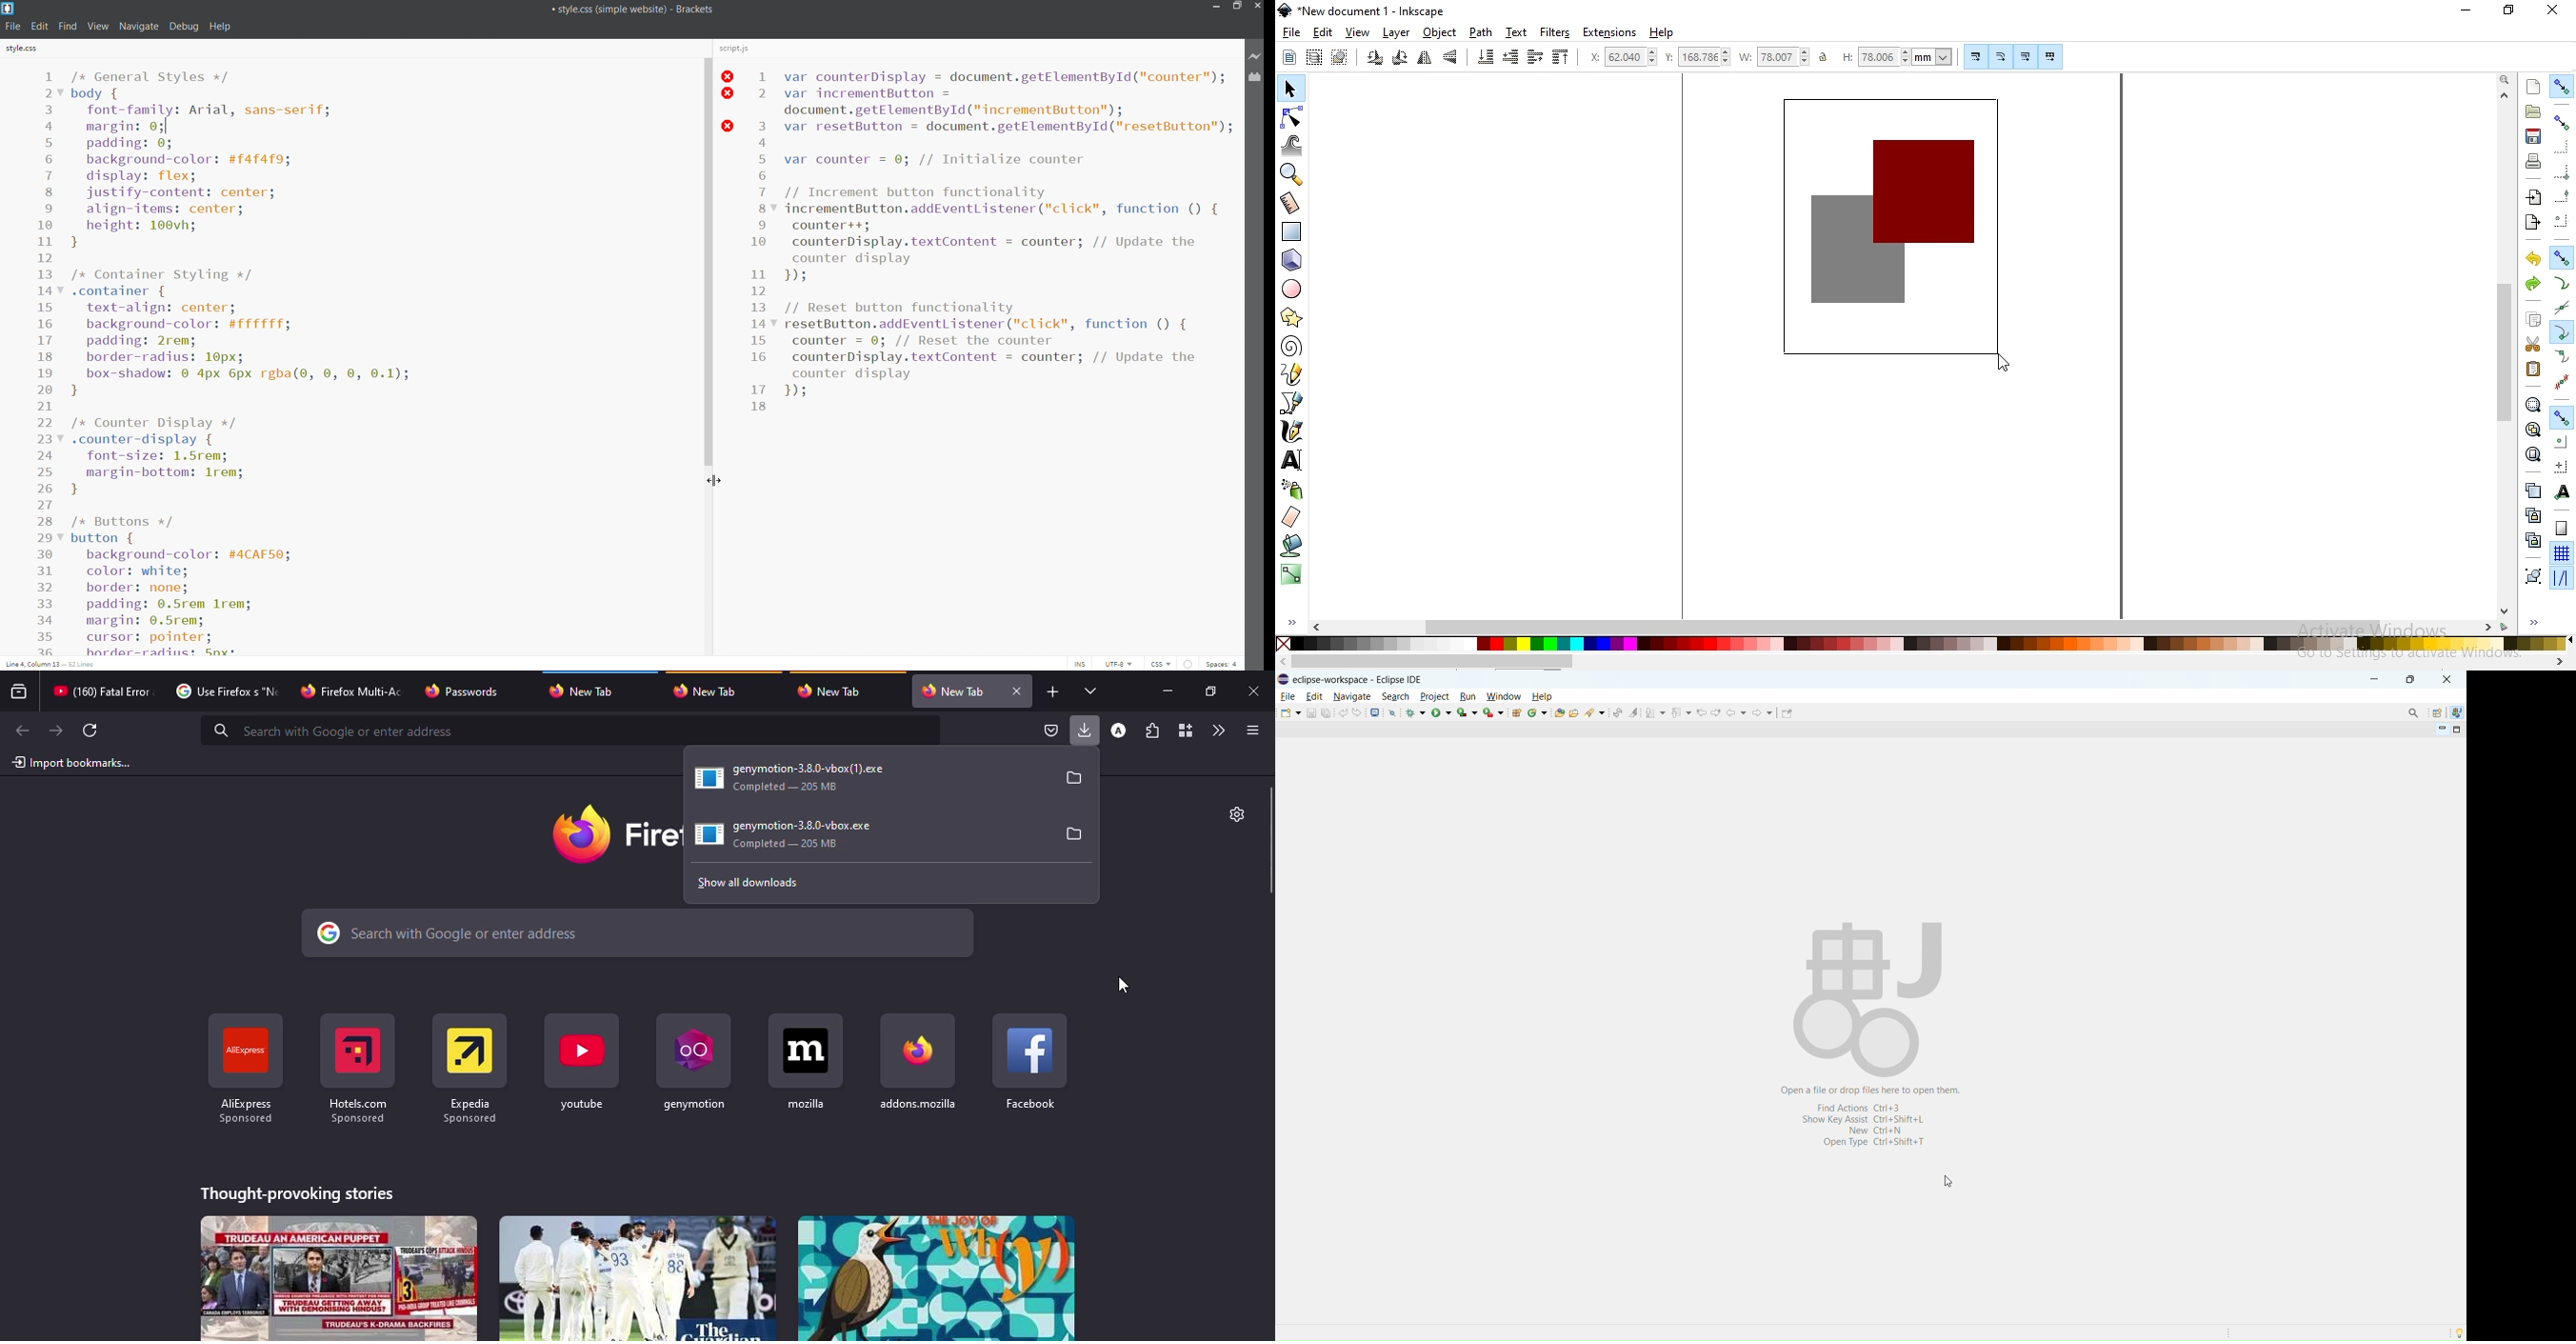 The image size is (2576, 1344). What do you see at coordinates (1292, 231) in the screenshot?
I see `create rectangle and squares` at bounding box center [1292, 231].